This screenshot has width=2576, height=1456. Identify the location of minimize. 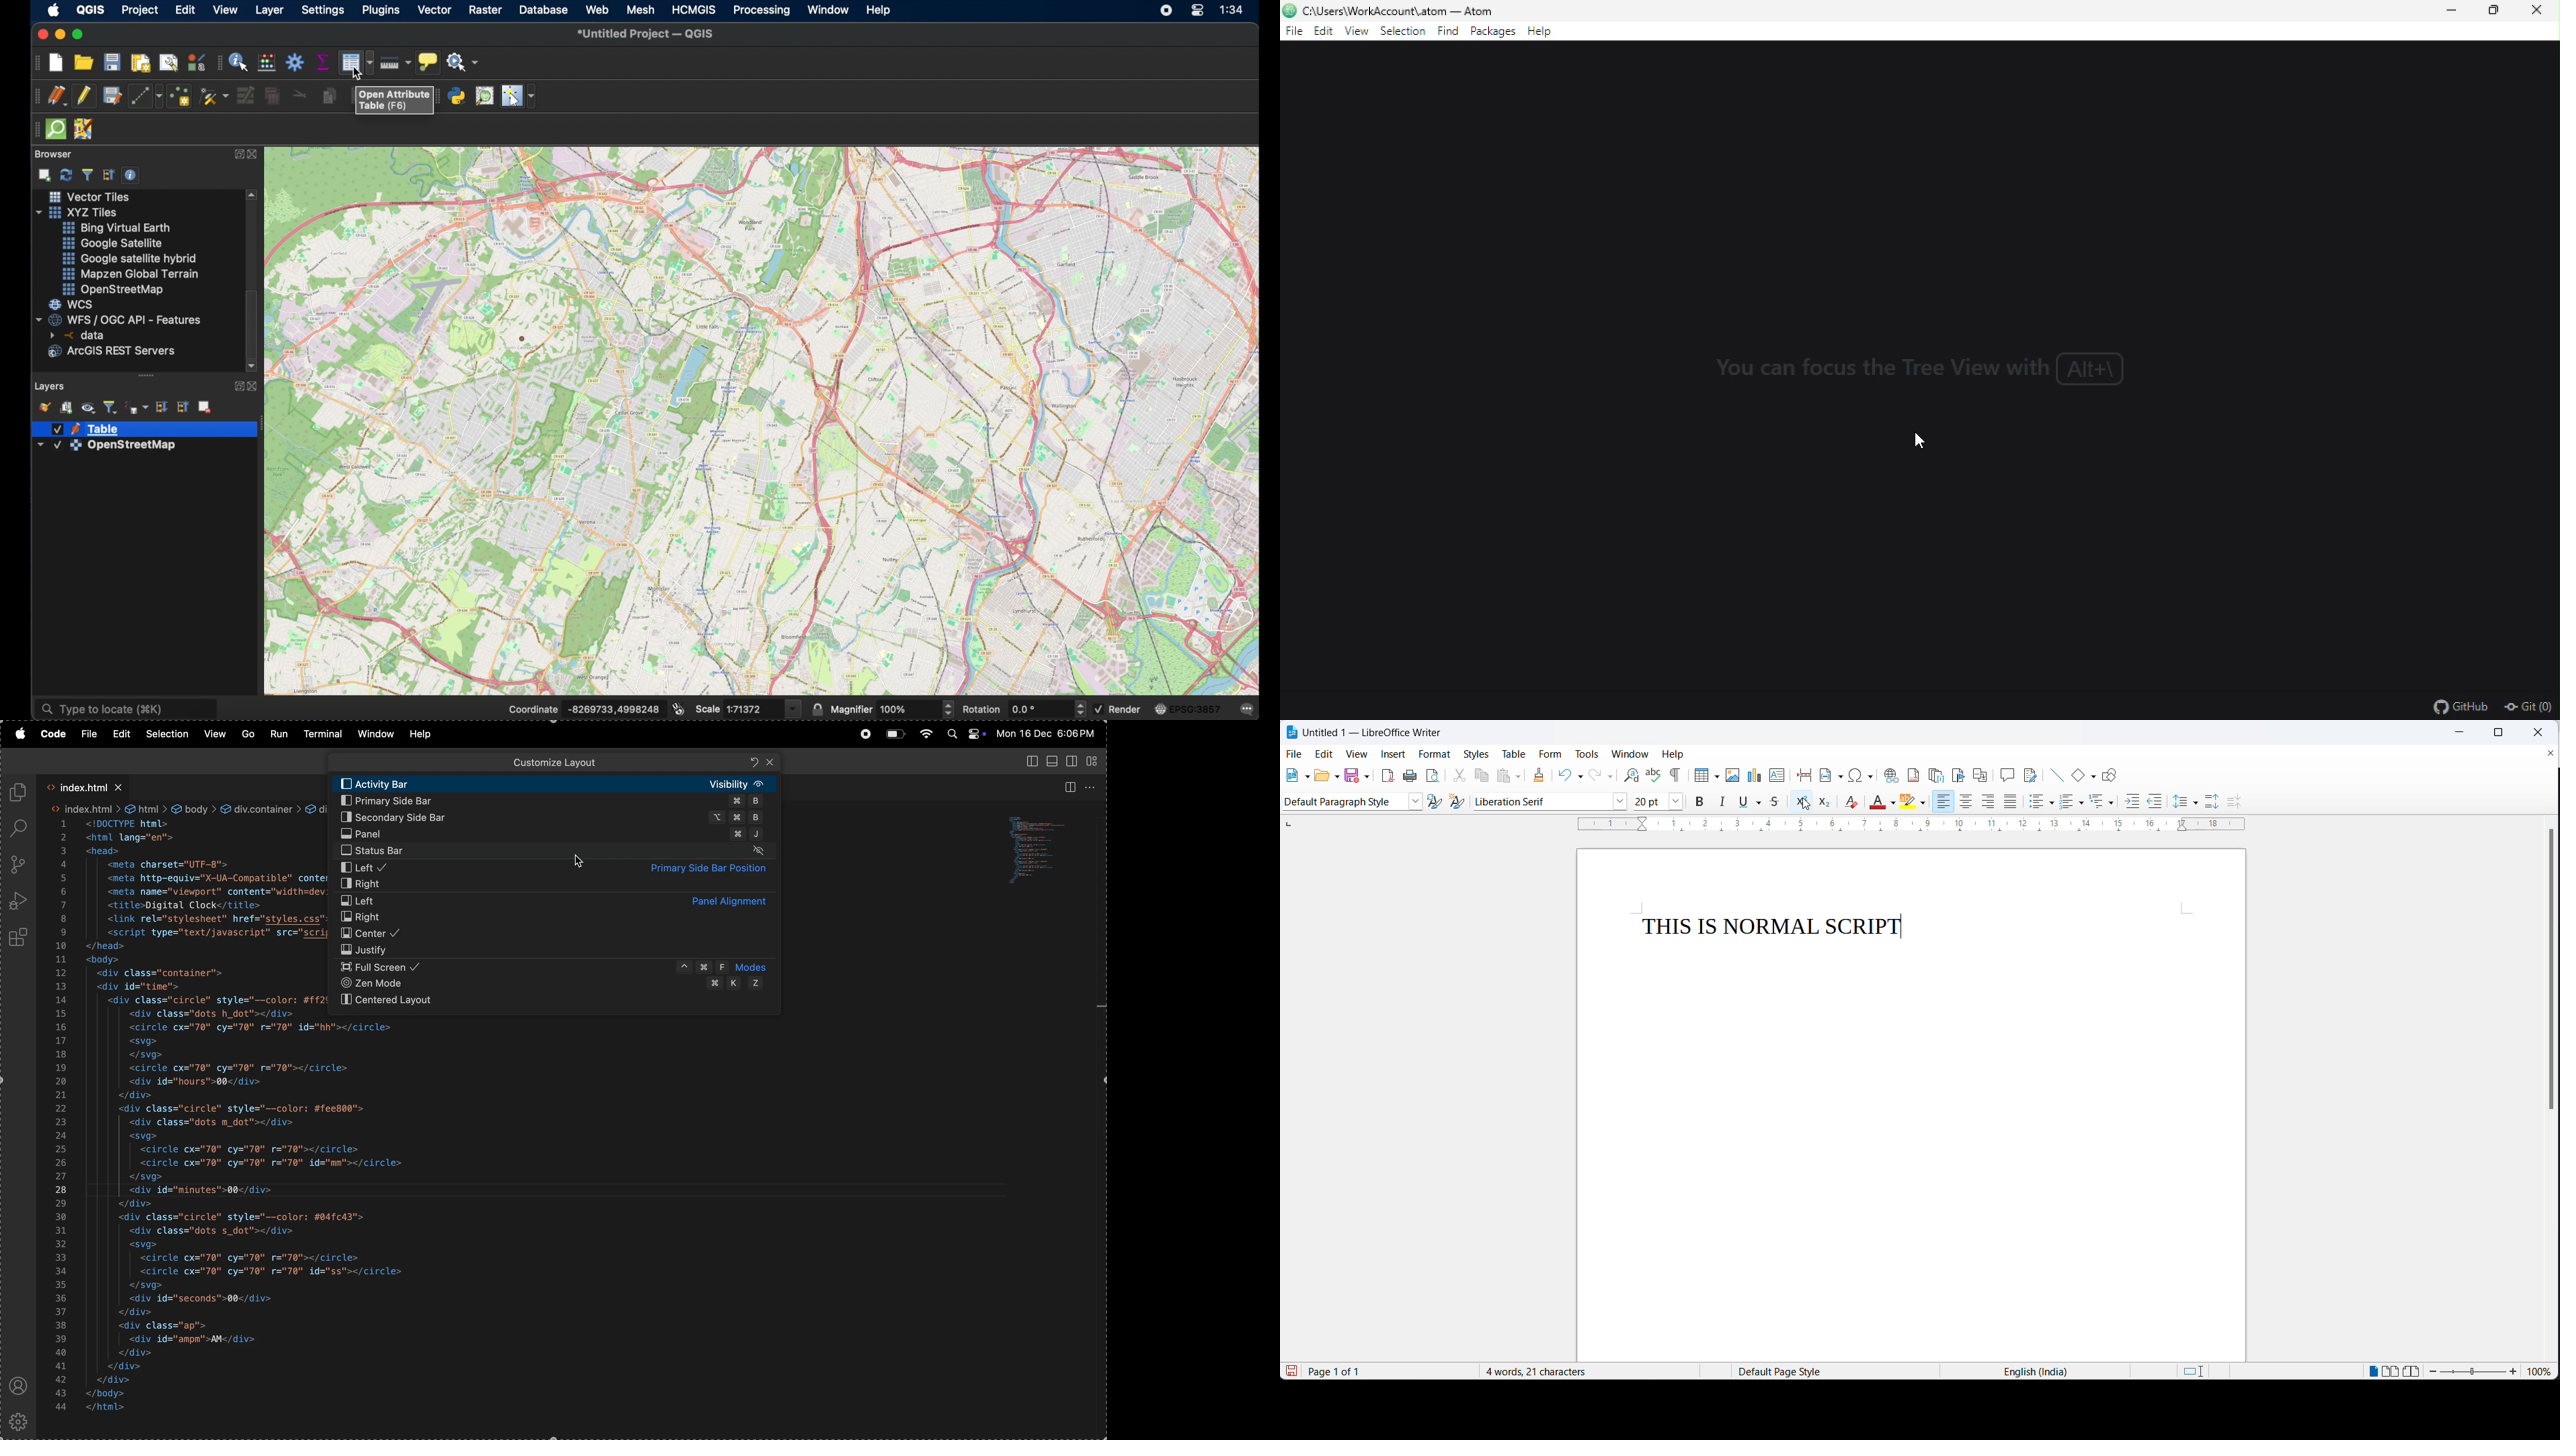
(2456, 16).